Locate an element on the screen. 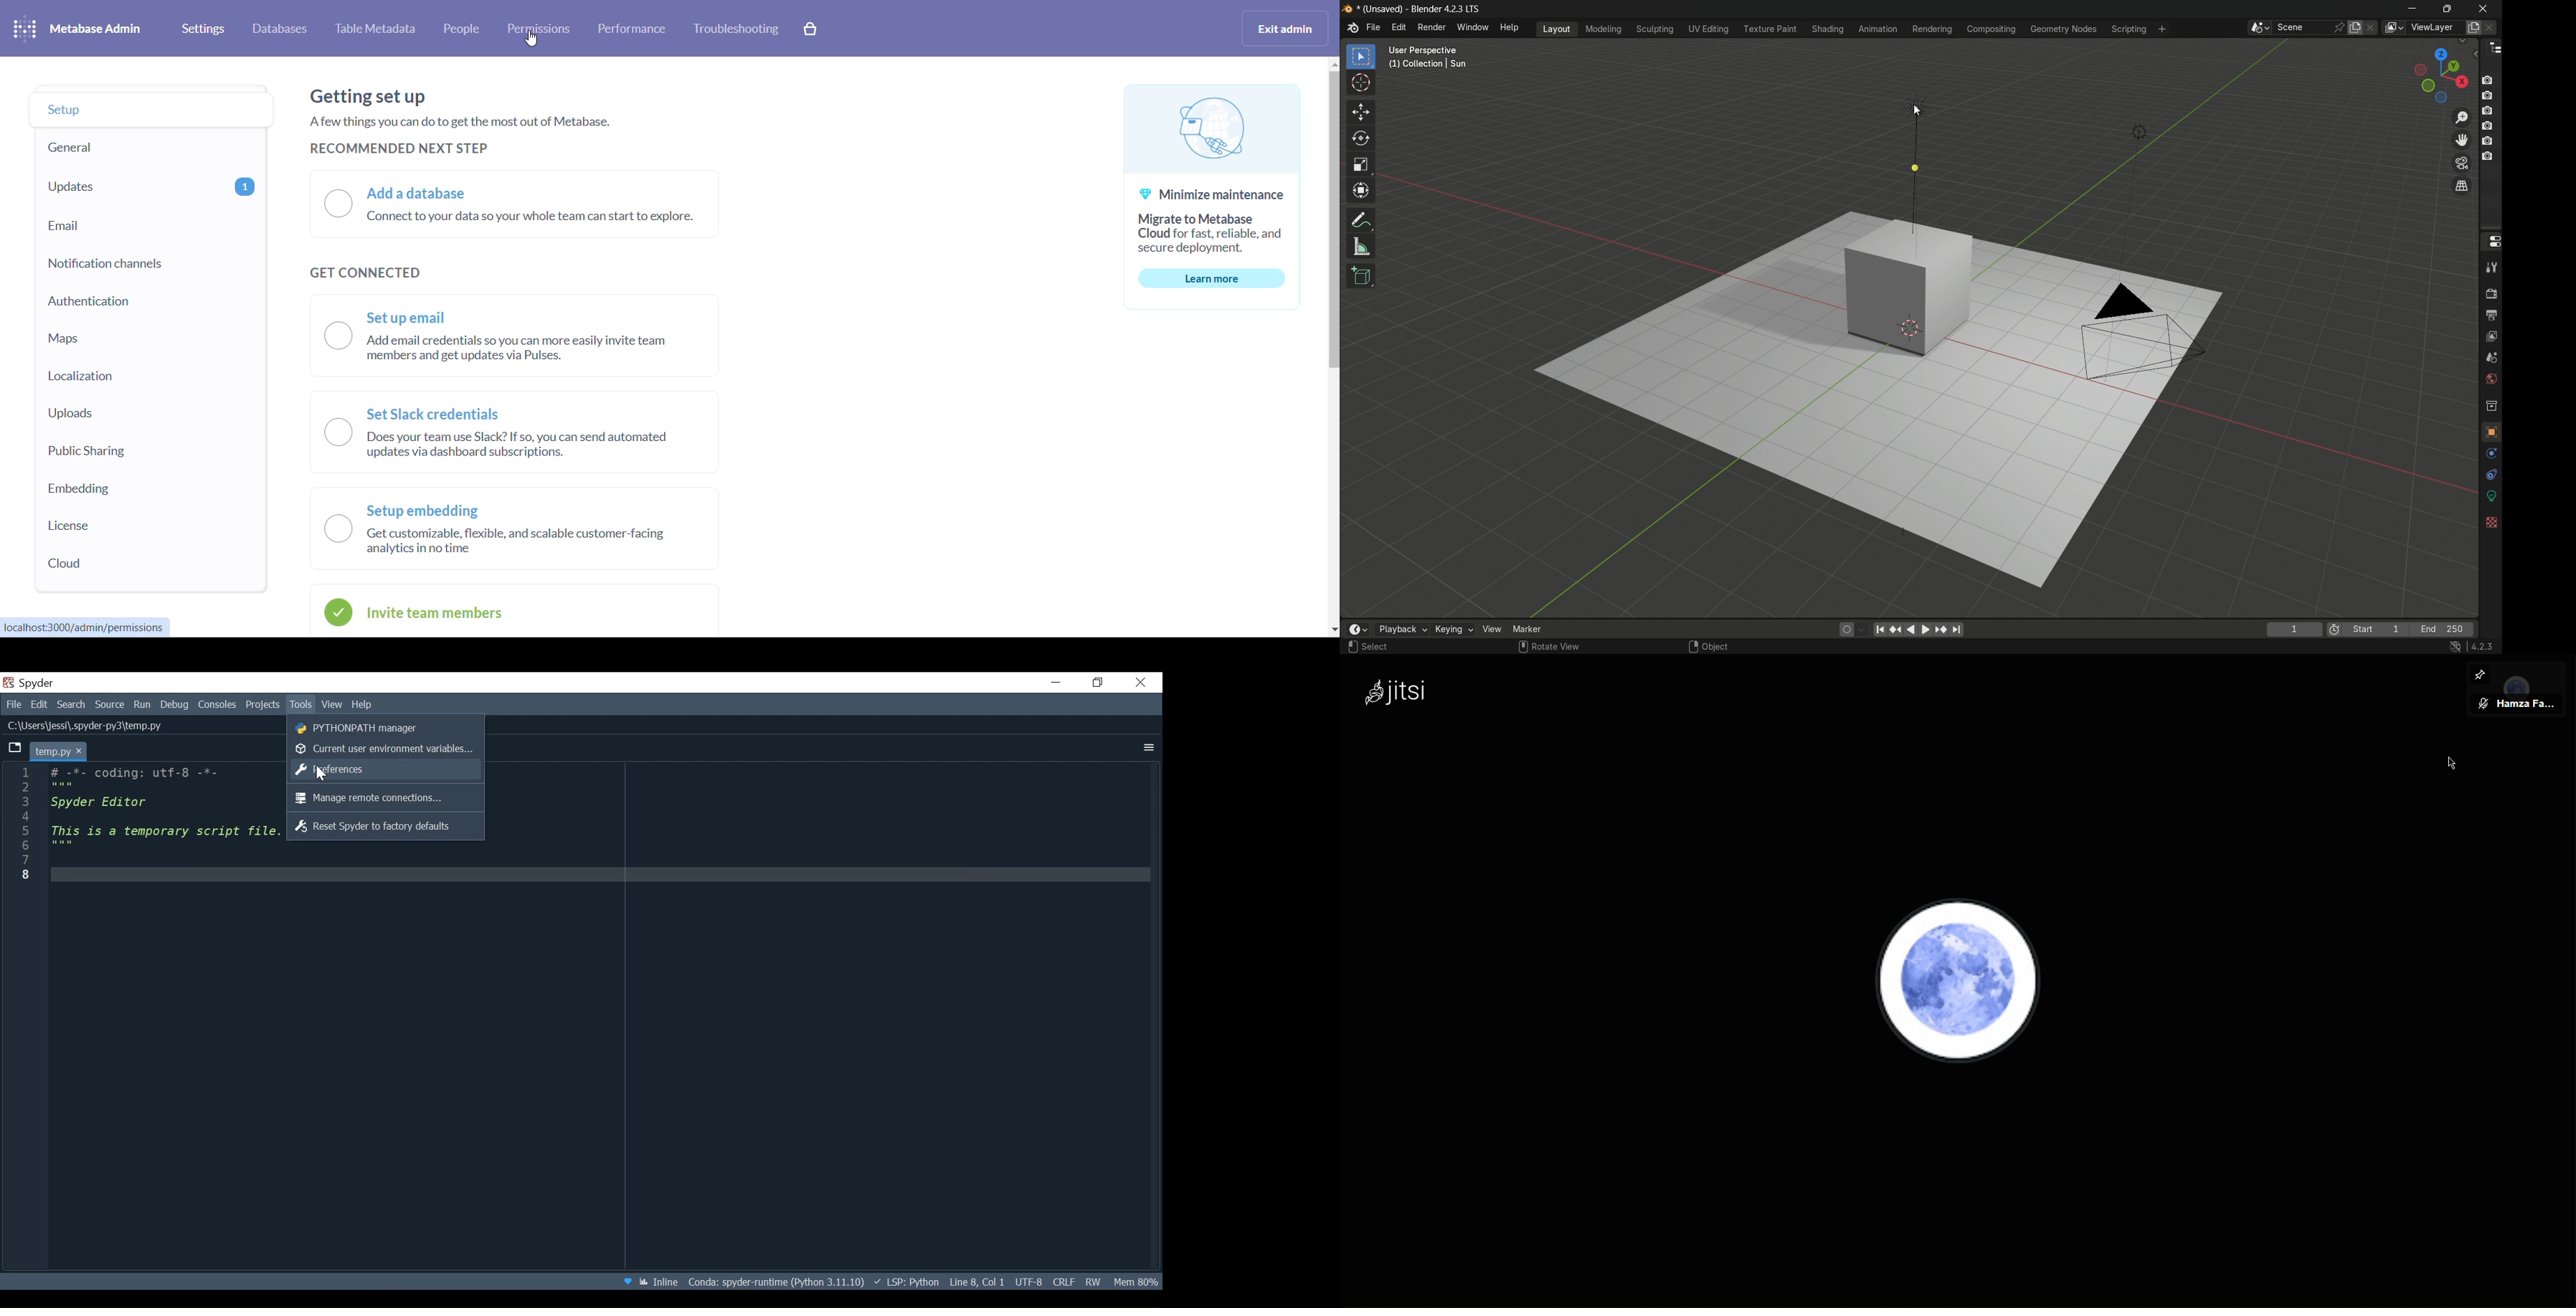 Image resolution: width=2576 pixels, height=1316 pixels. Cursor is located at coordinates (322, 772).